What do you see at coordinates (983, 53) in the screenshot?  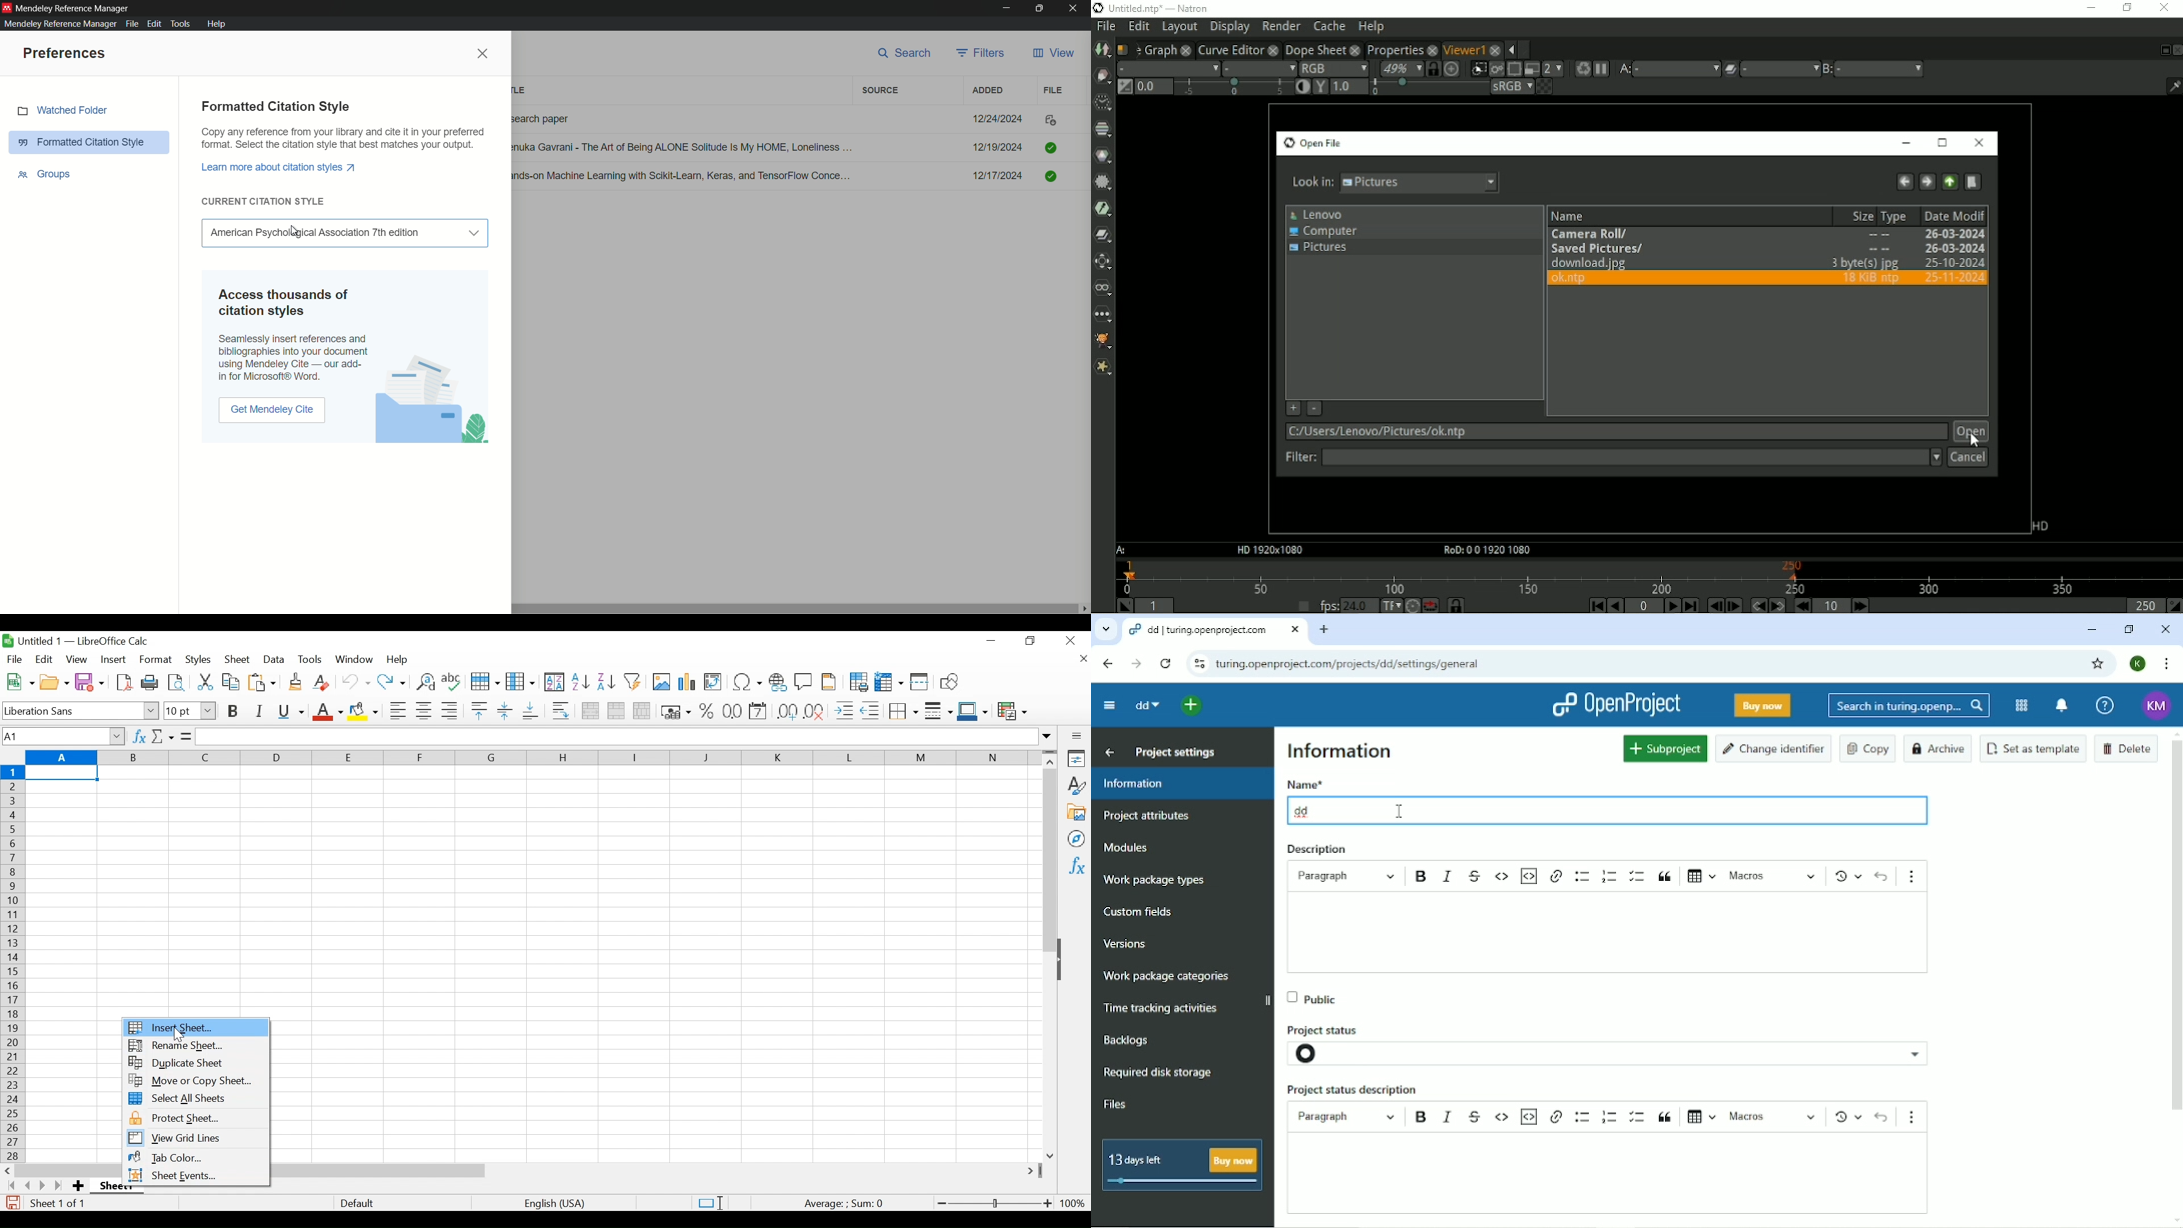 I see `filters` at bounding box center [983, 53].